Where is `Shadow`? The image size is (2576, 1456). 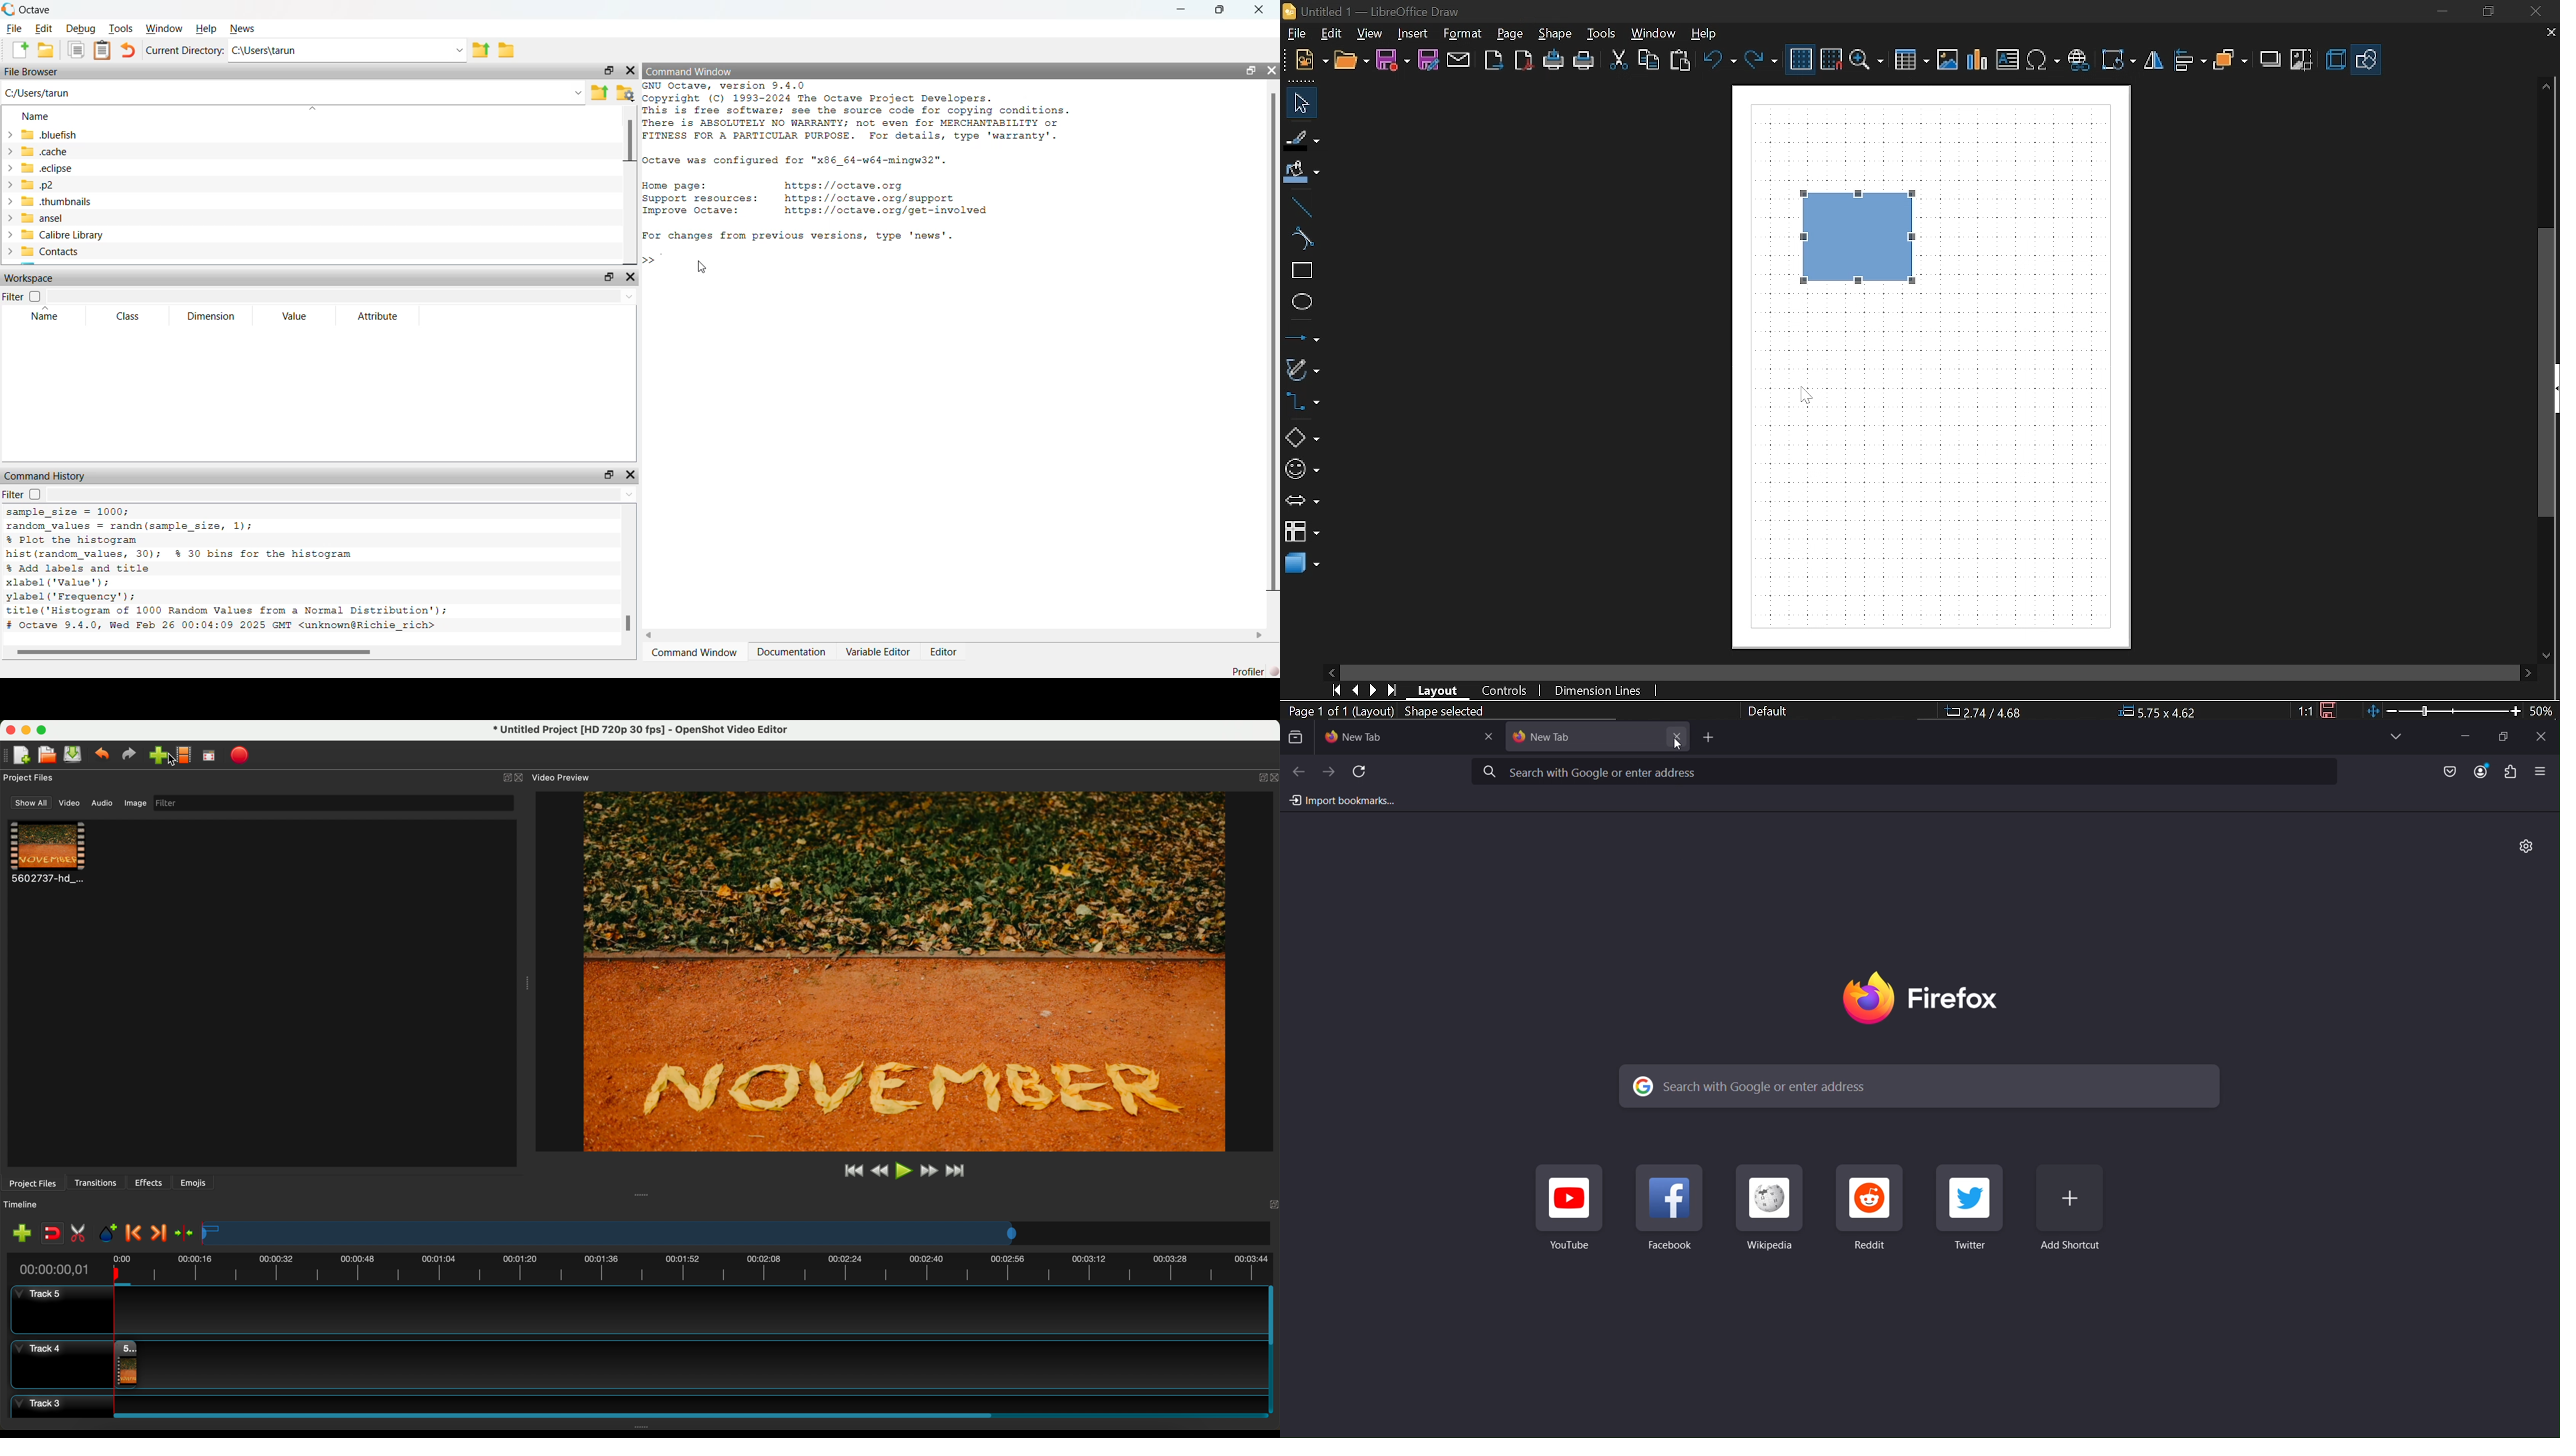
Shadow is located at coordinates (2272, 59).